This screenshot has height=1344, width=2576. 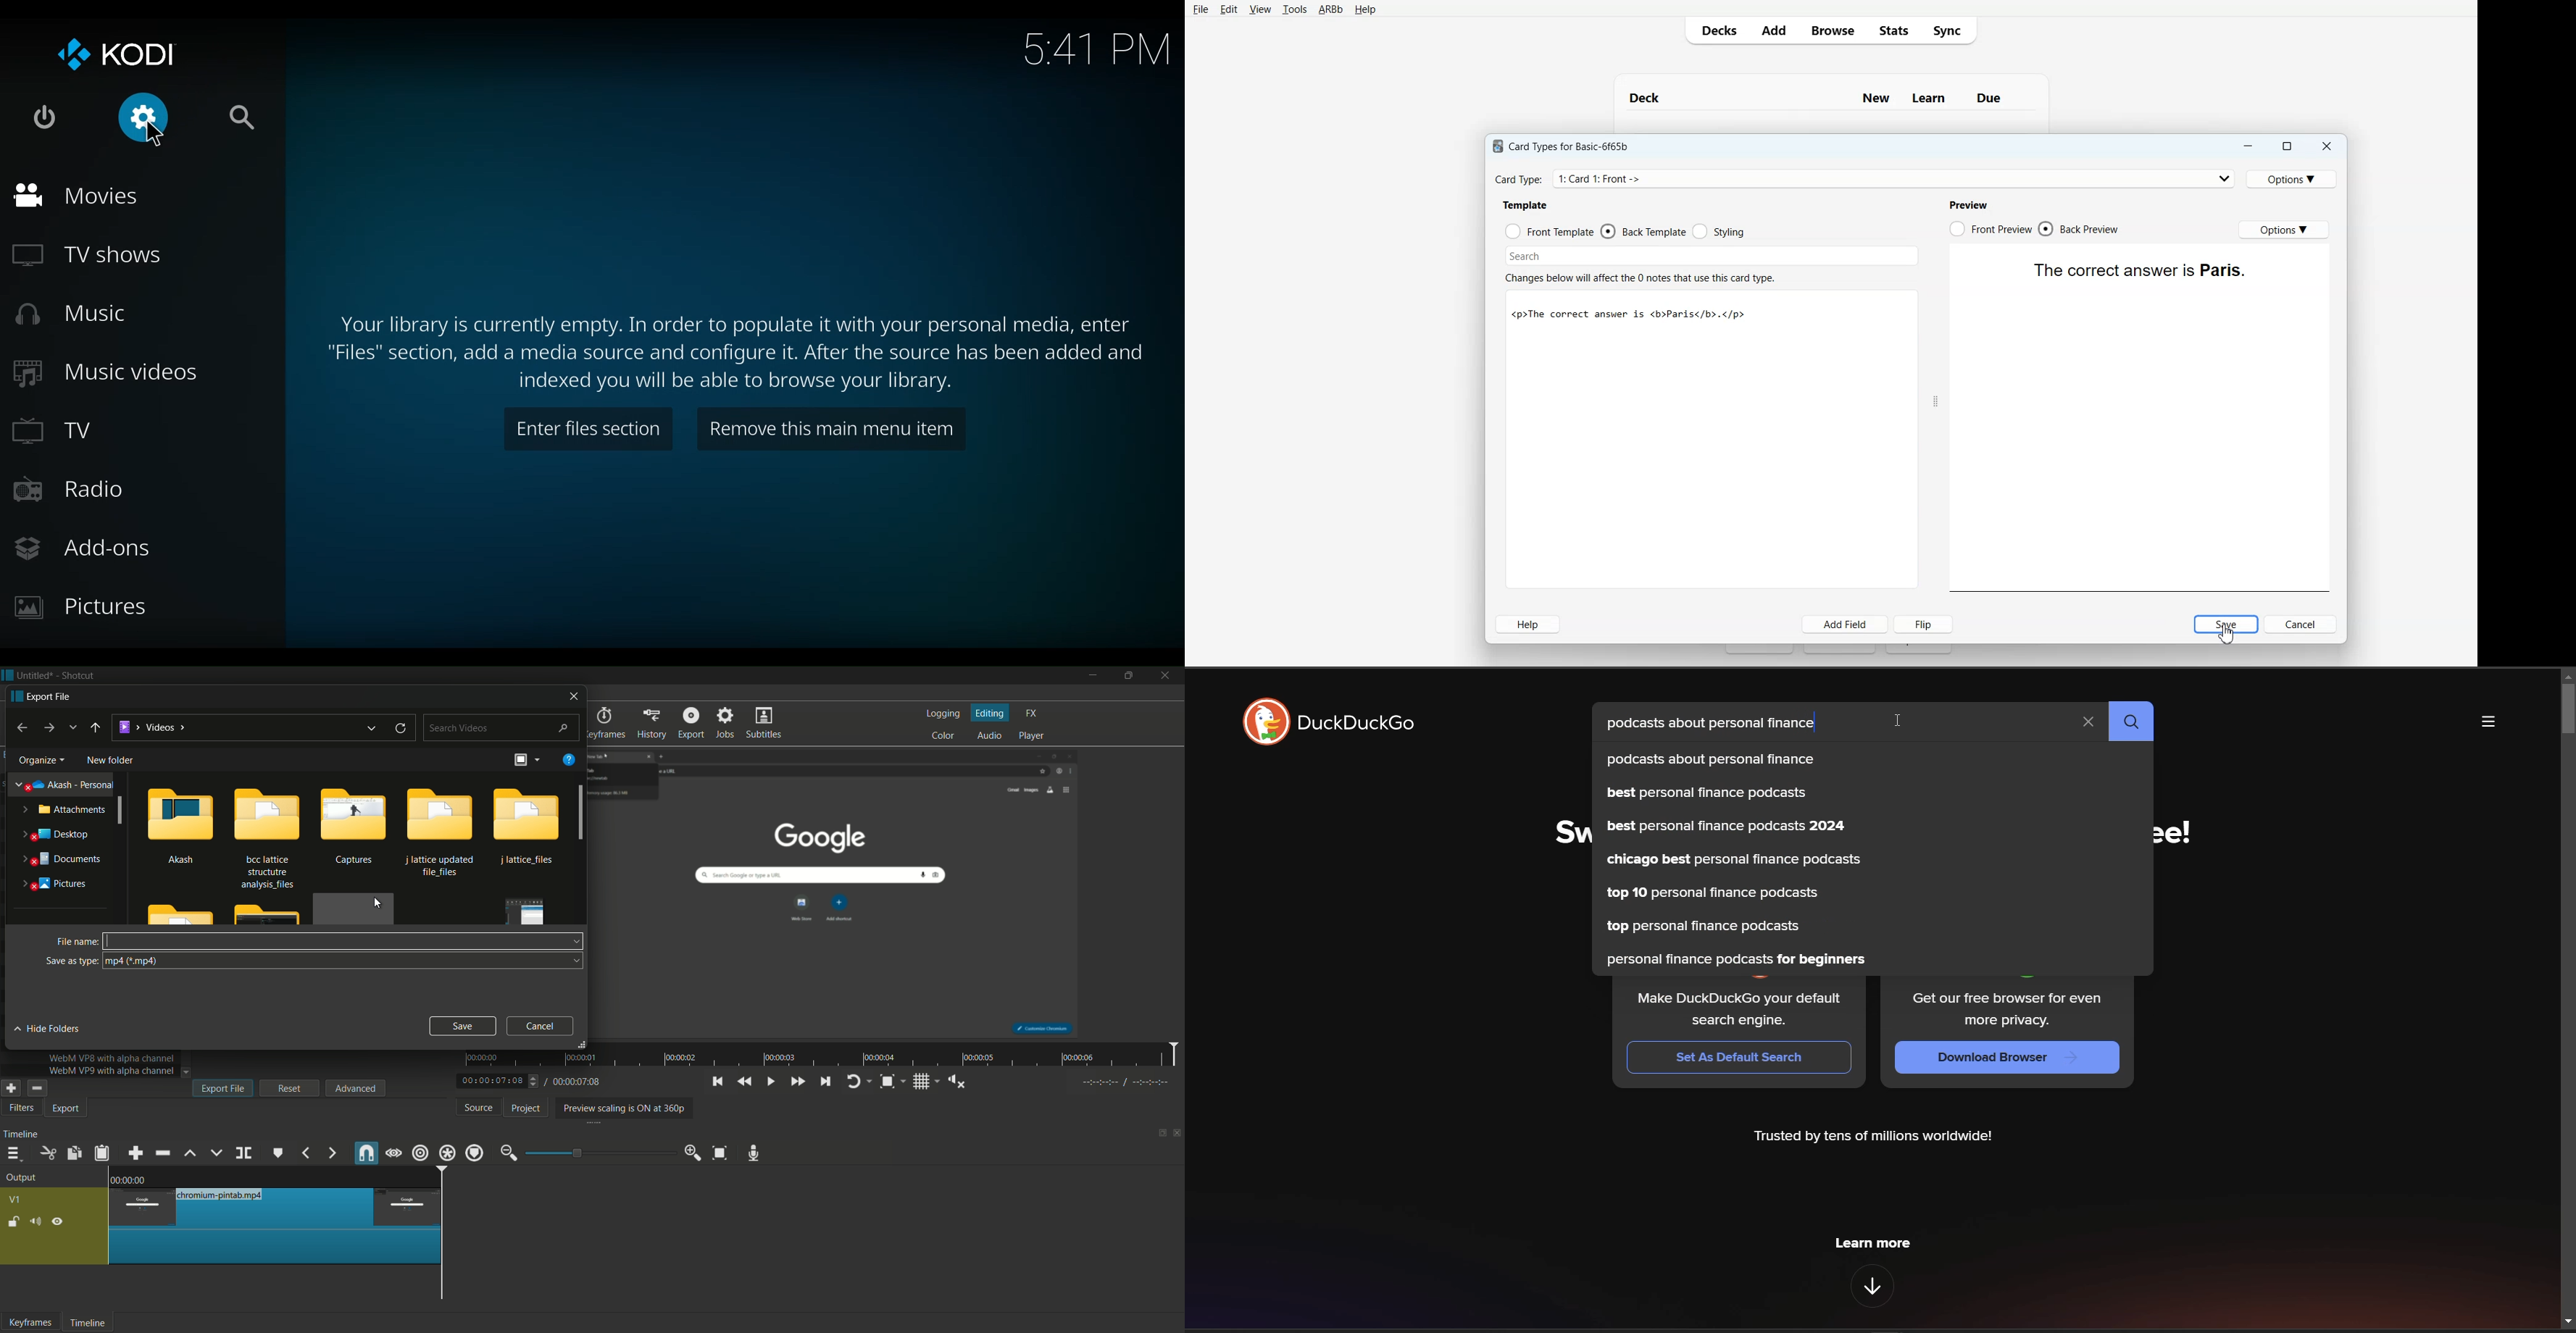 I want to click on , so click(x=120, y=53).